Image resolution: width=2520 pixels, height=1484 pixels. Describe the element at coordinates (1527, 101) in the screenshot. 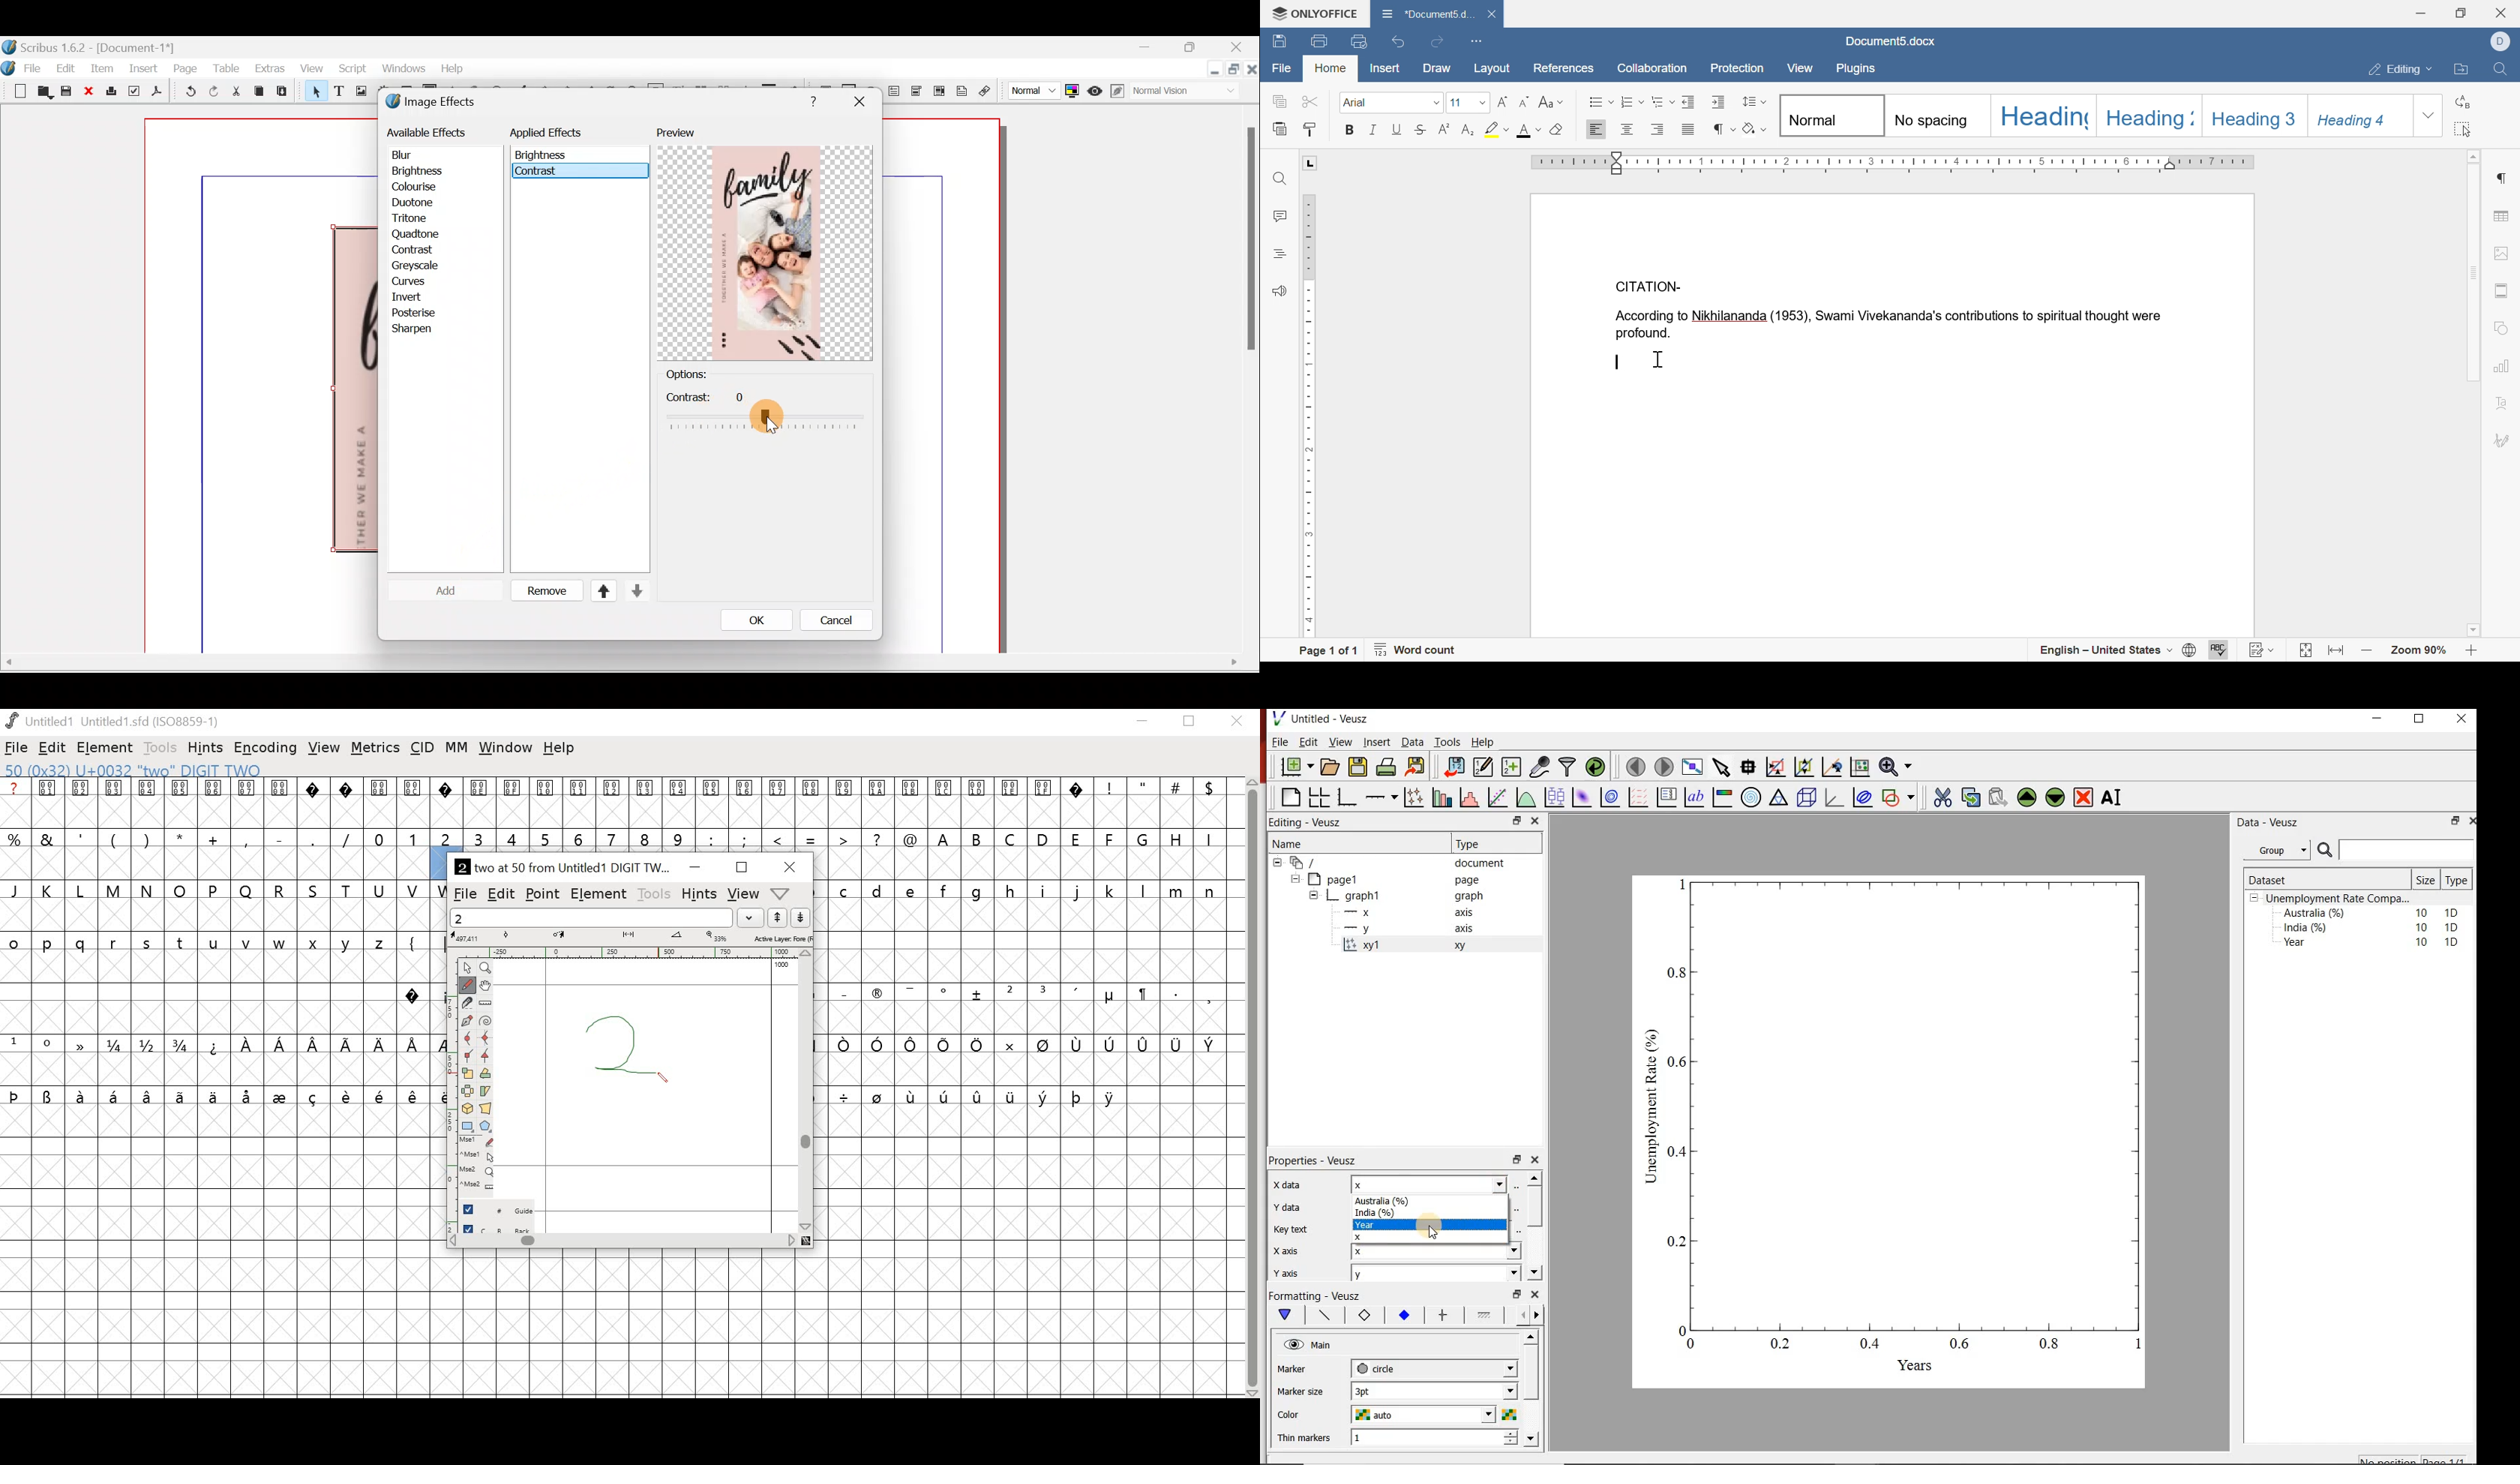

I see `decrement font size` at that location.